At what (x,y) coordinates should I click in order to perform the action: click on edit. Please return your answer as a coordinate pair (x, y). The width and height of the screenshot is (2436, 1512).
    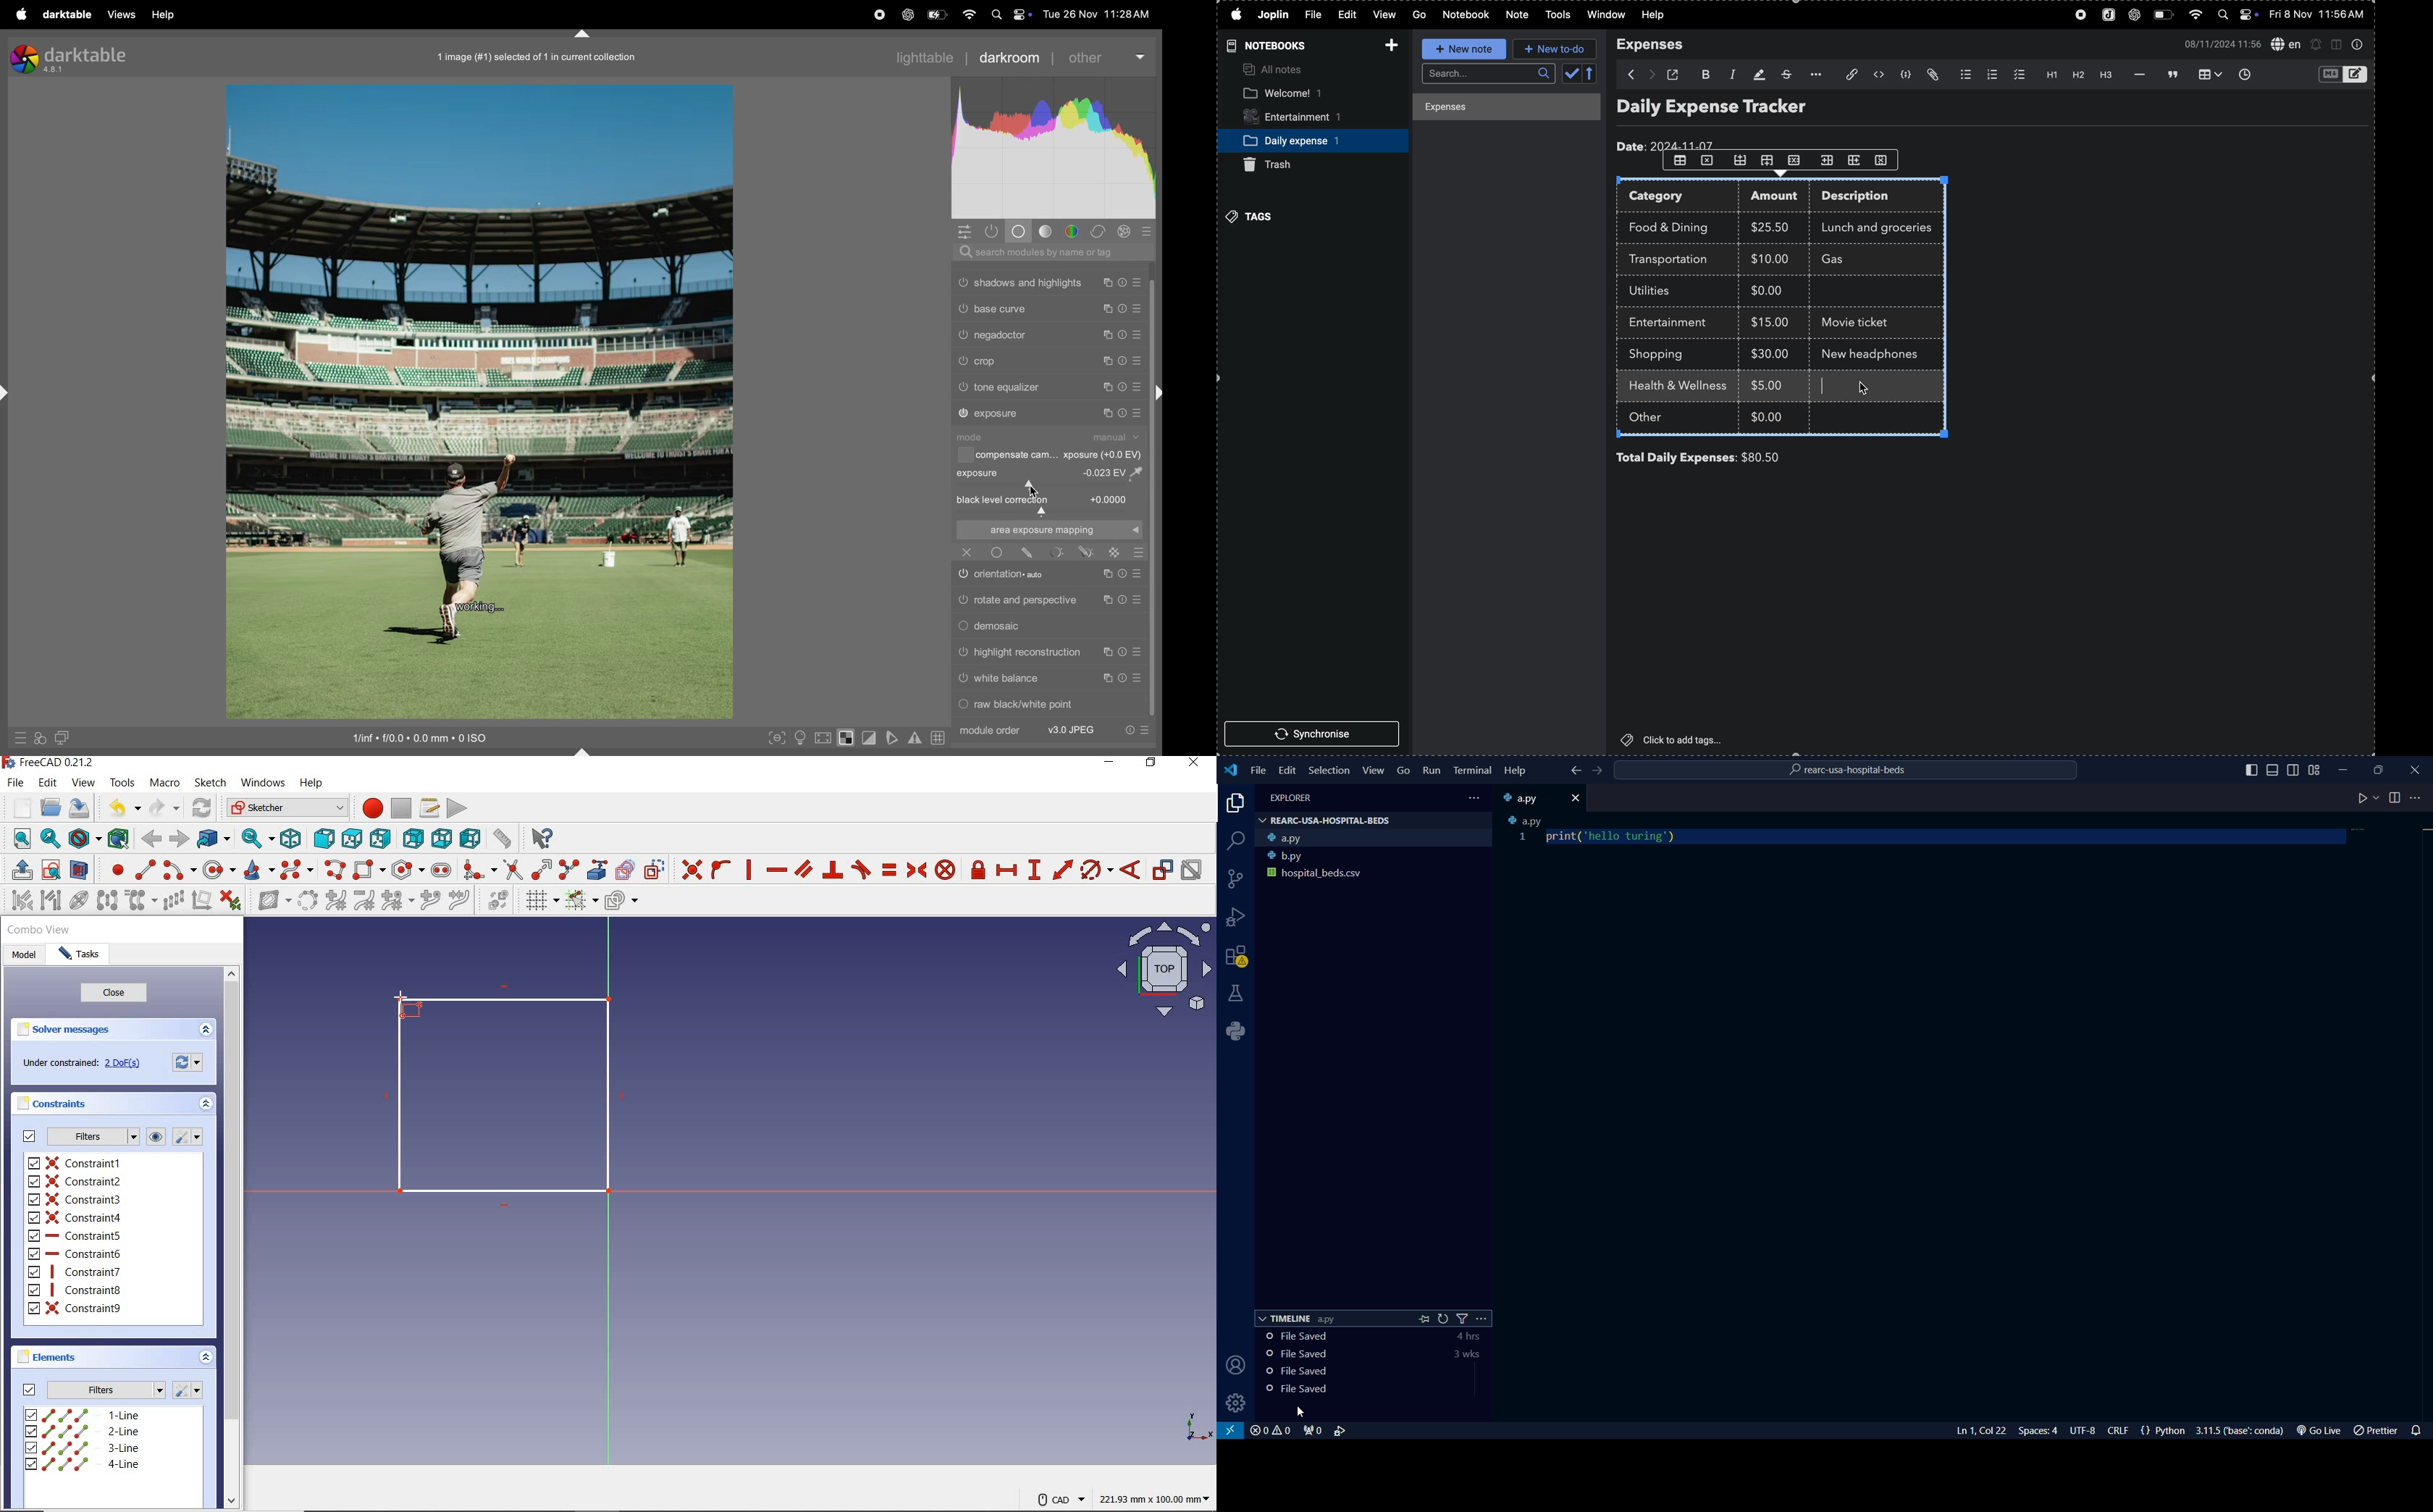
    Looking at the image, I should click on (1343, 13).